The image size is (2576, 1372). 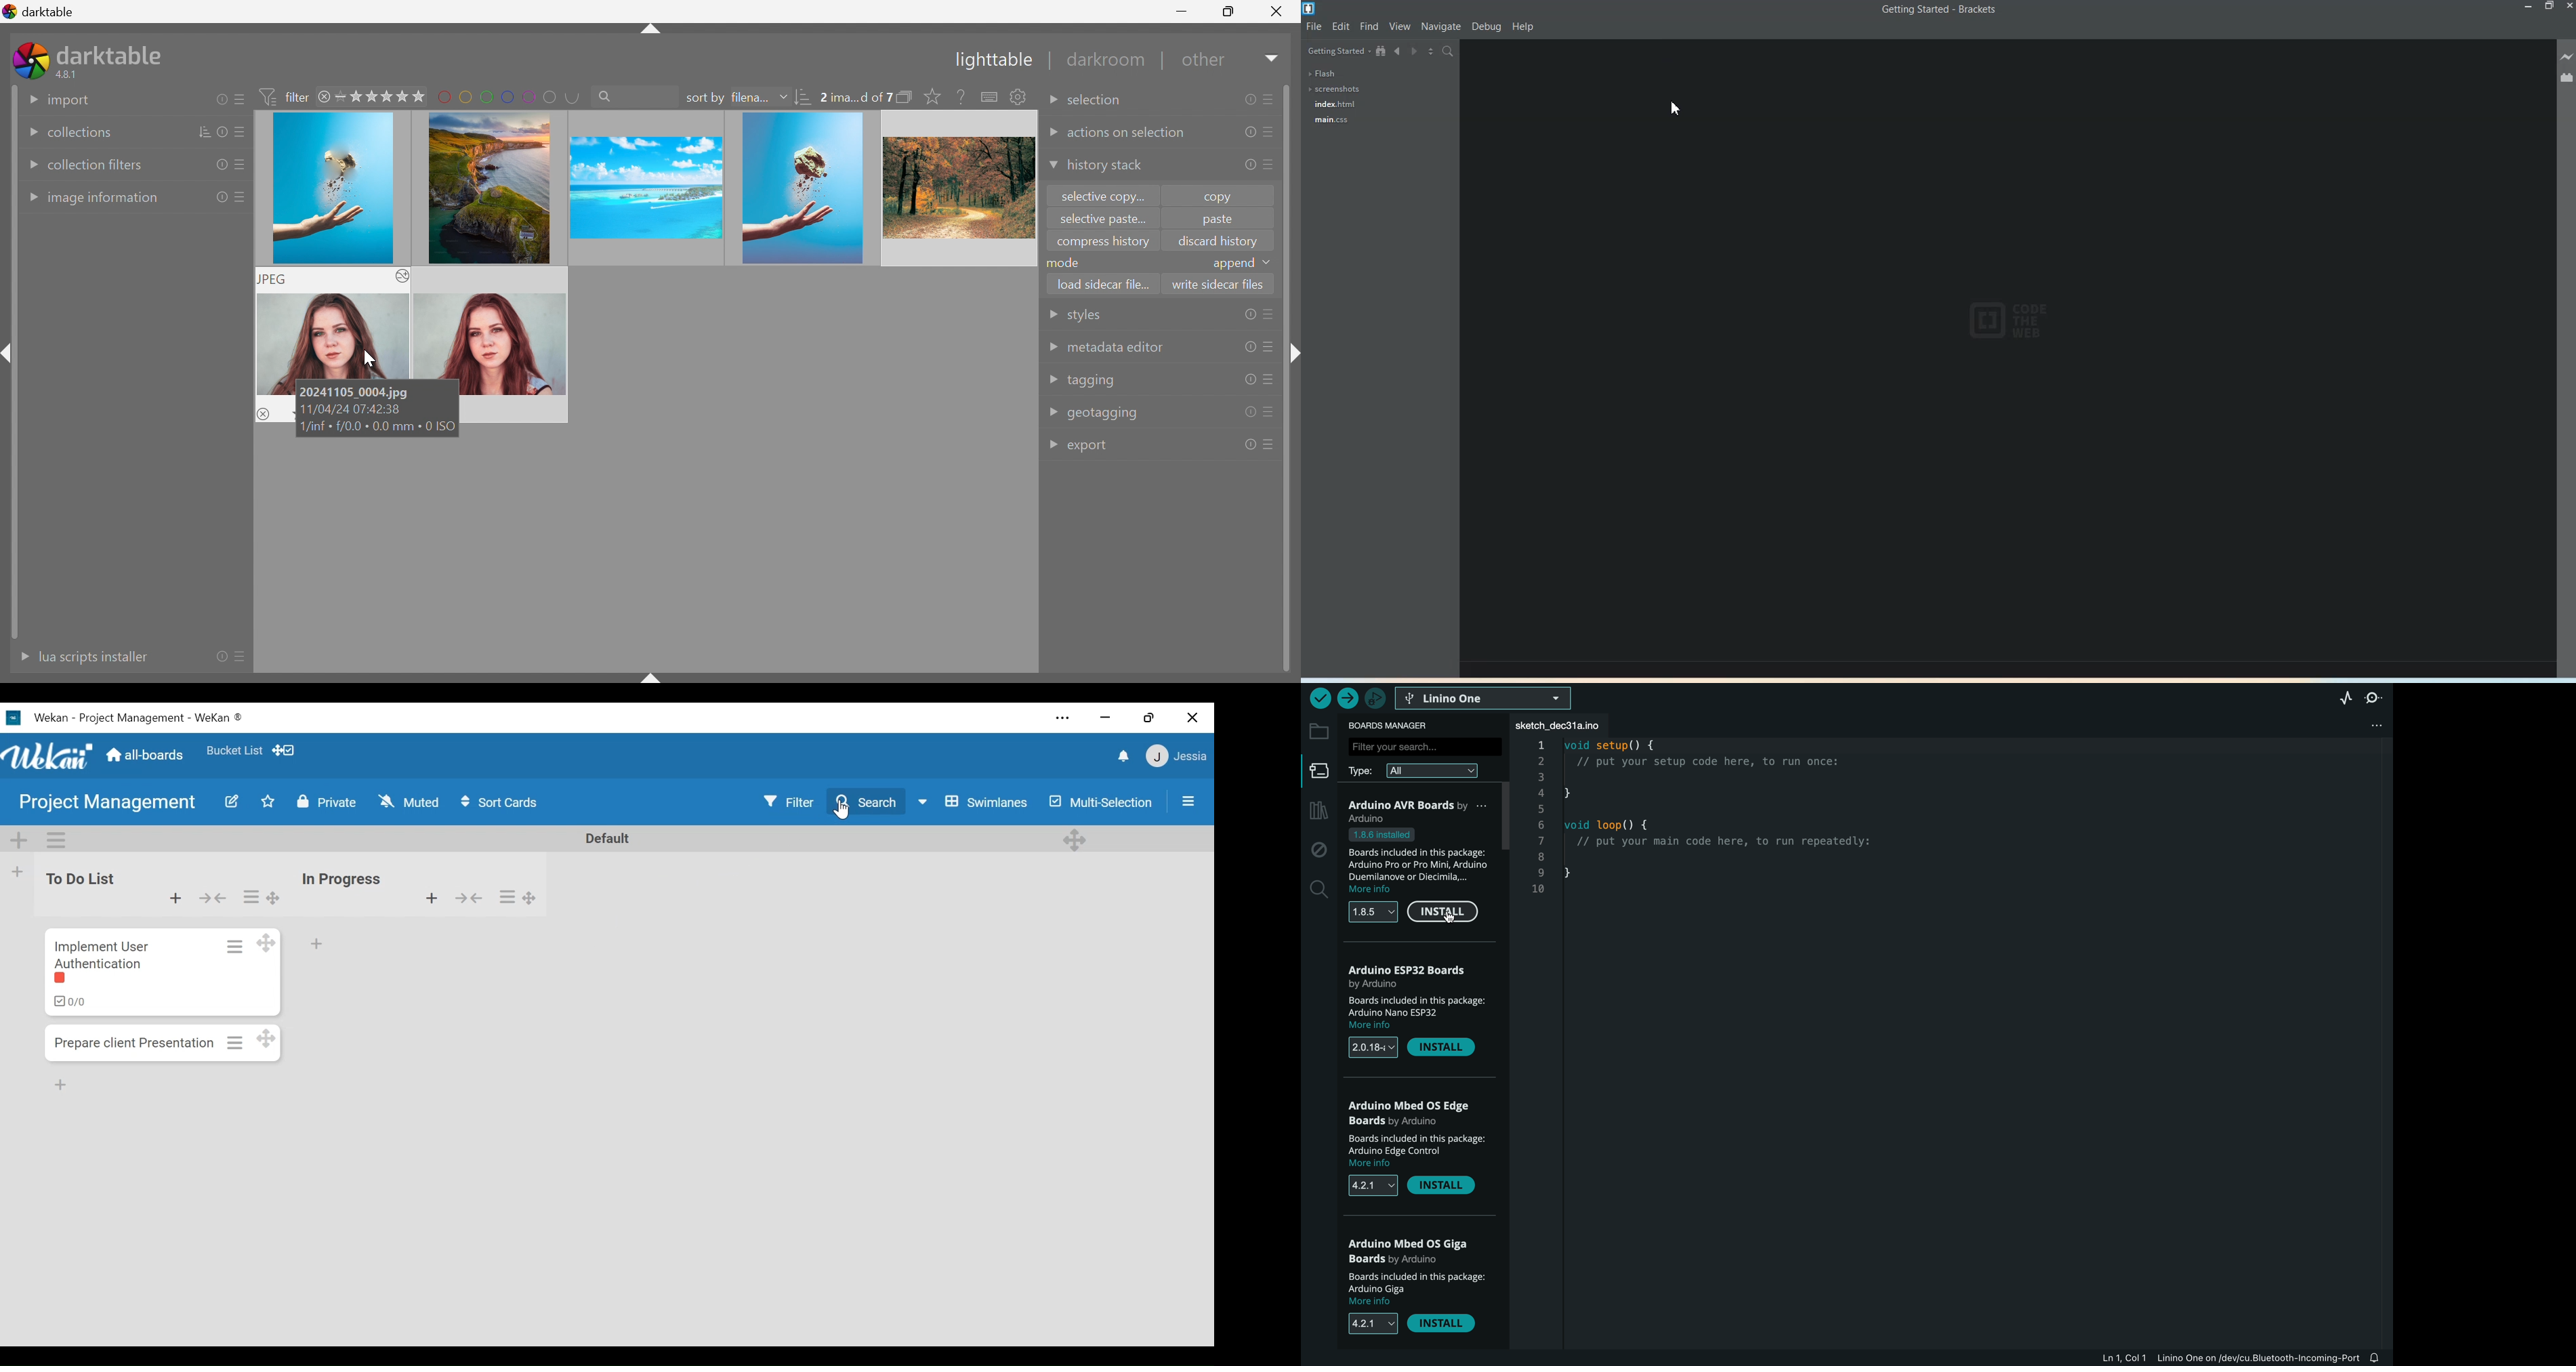 I want to click on export, so click(x=1091, y=447).